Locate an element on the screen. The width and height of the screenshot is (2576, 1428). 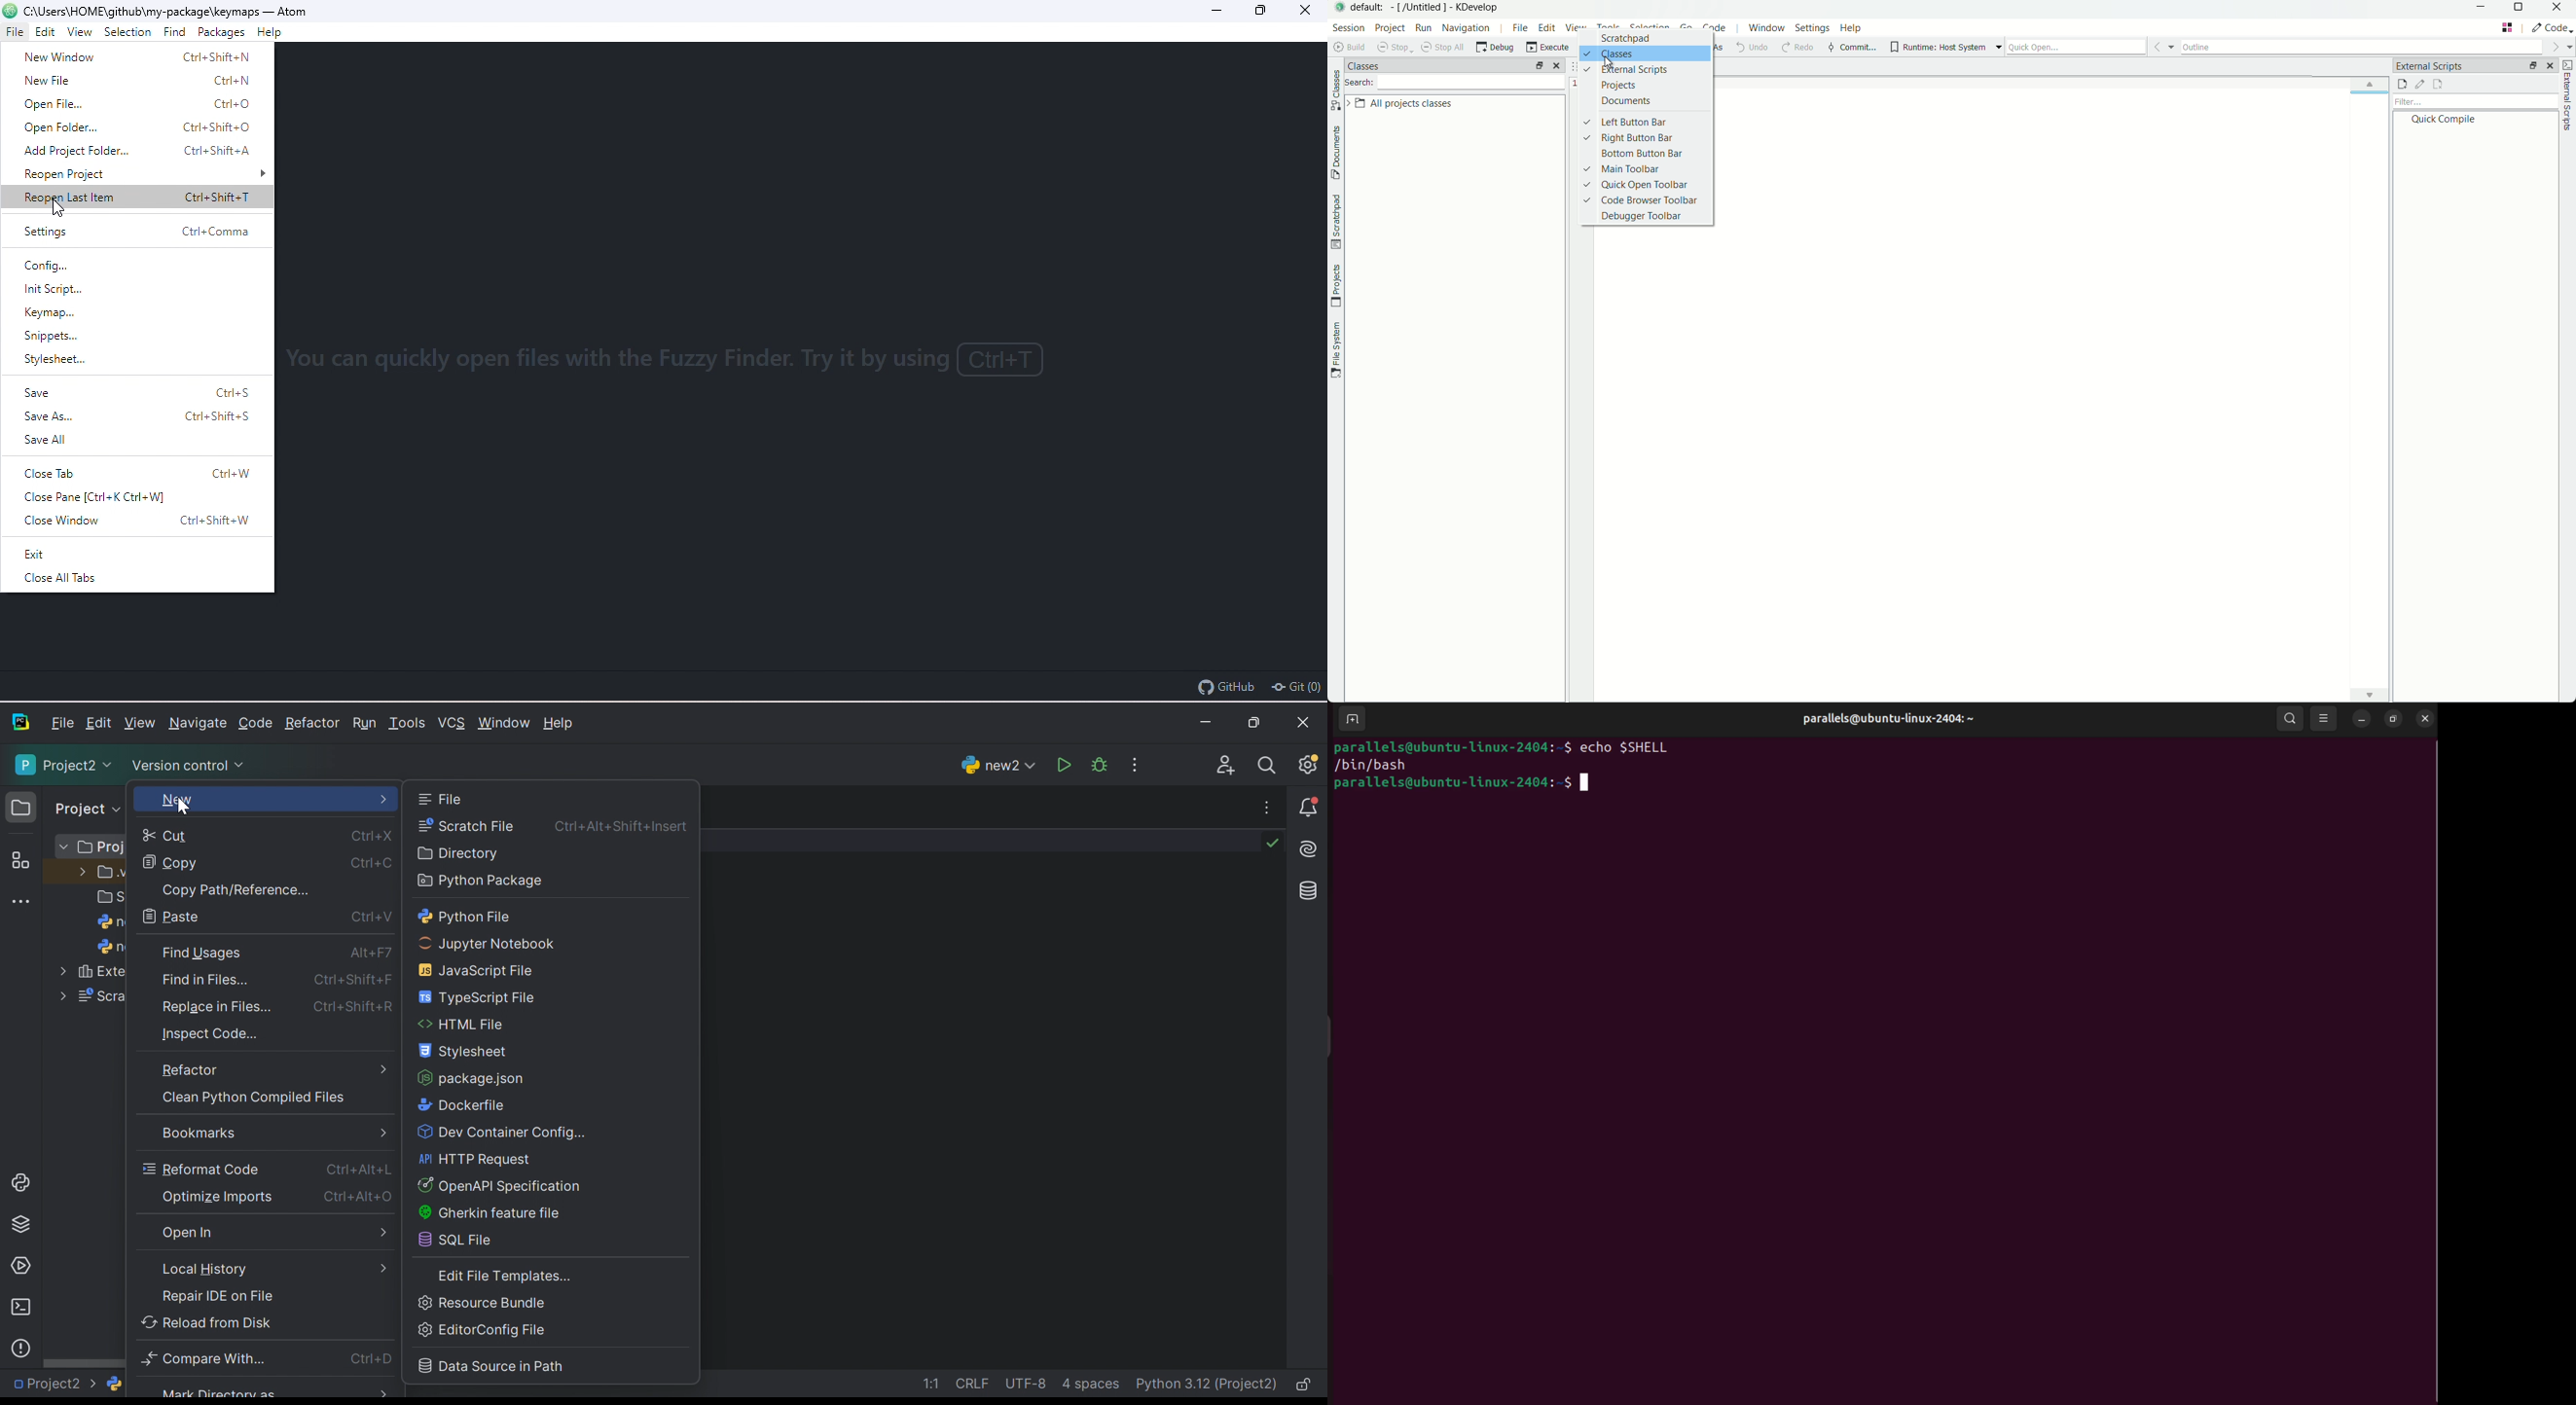
More is located at coordinates (62, 845).